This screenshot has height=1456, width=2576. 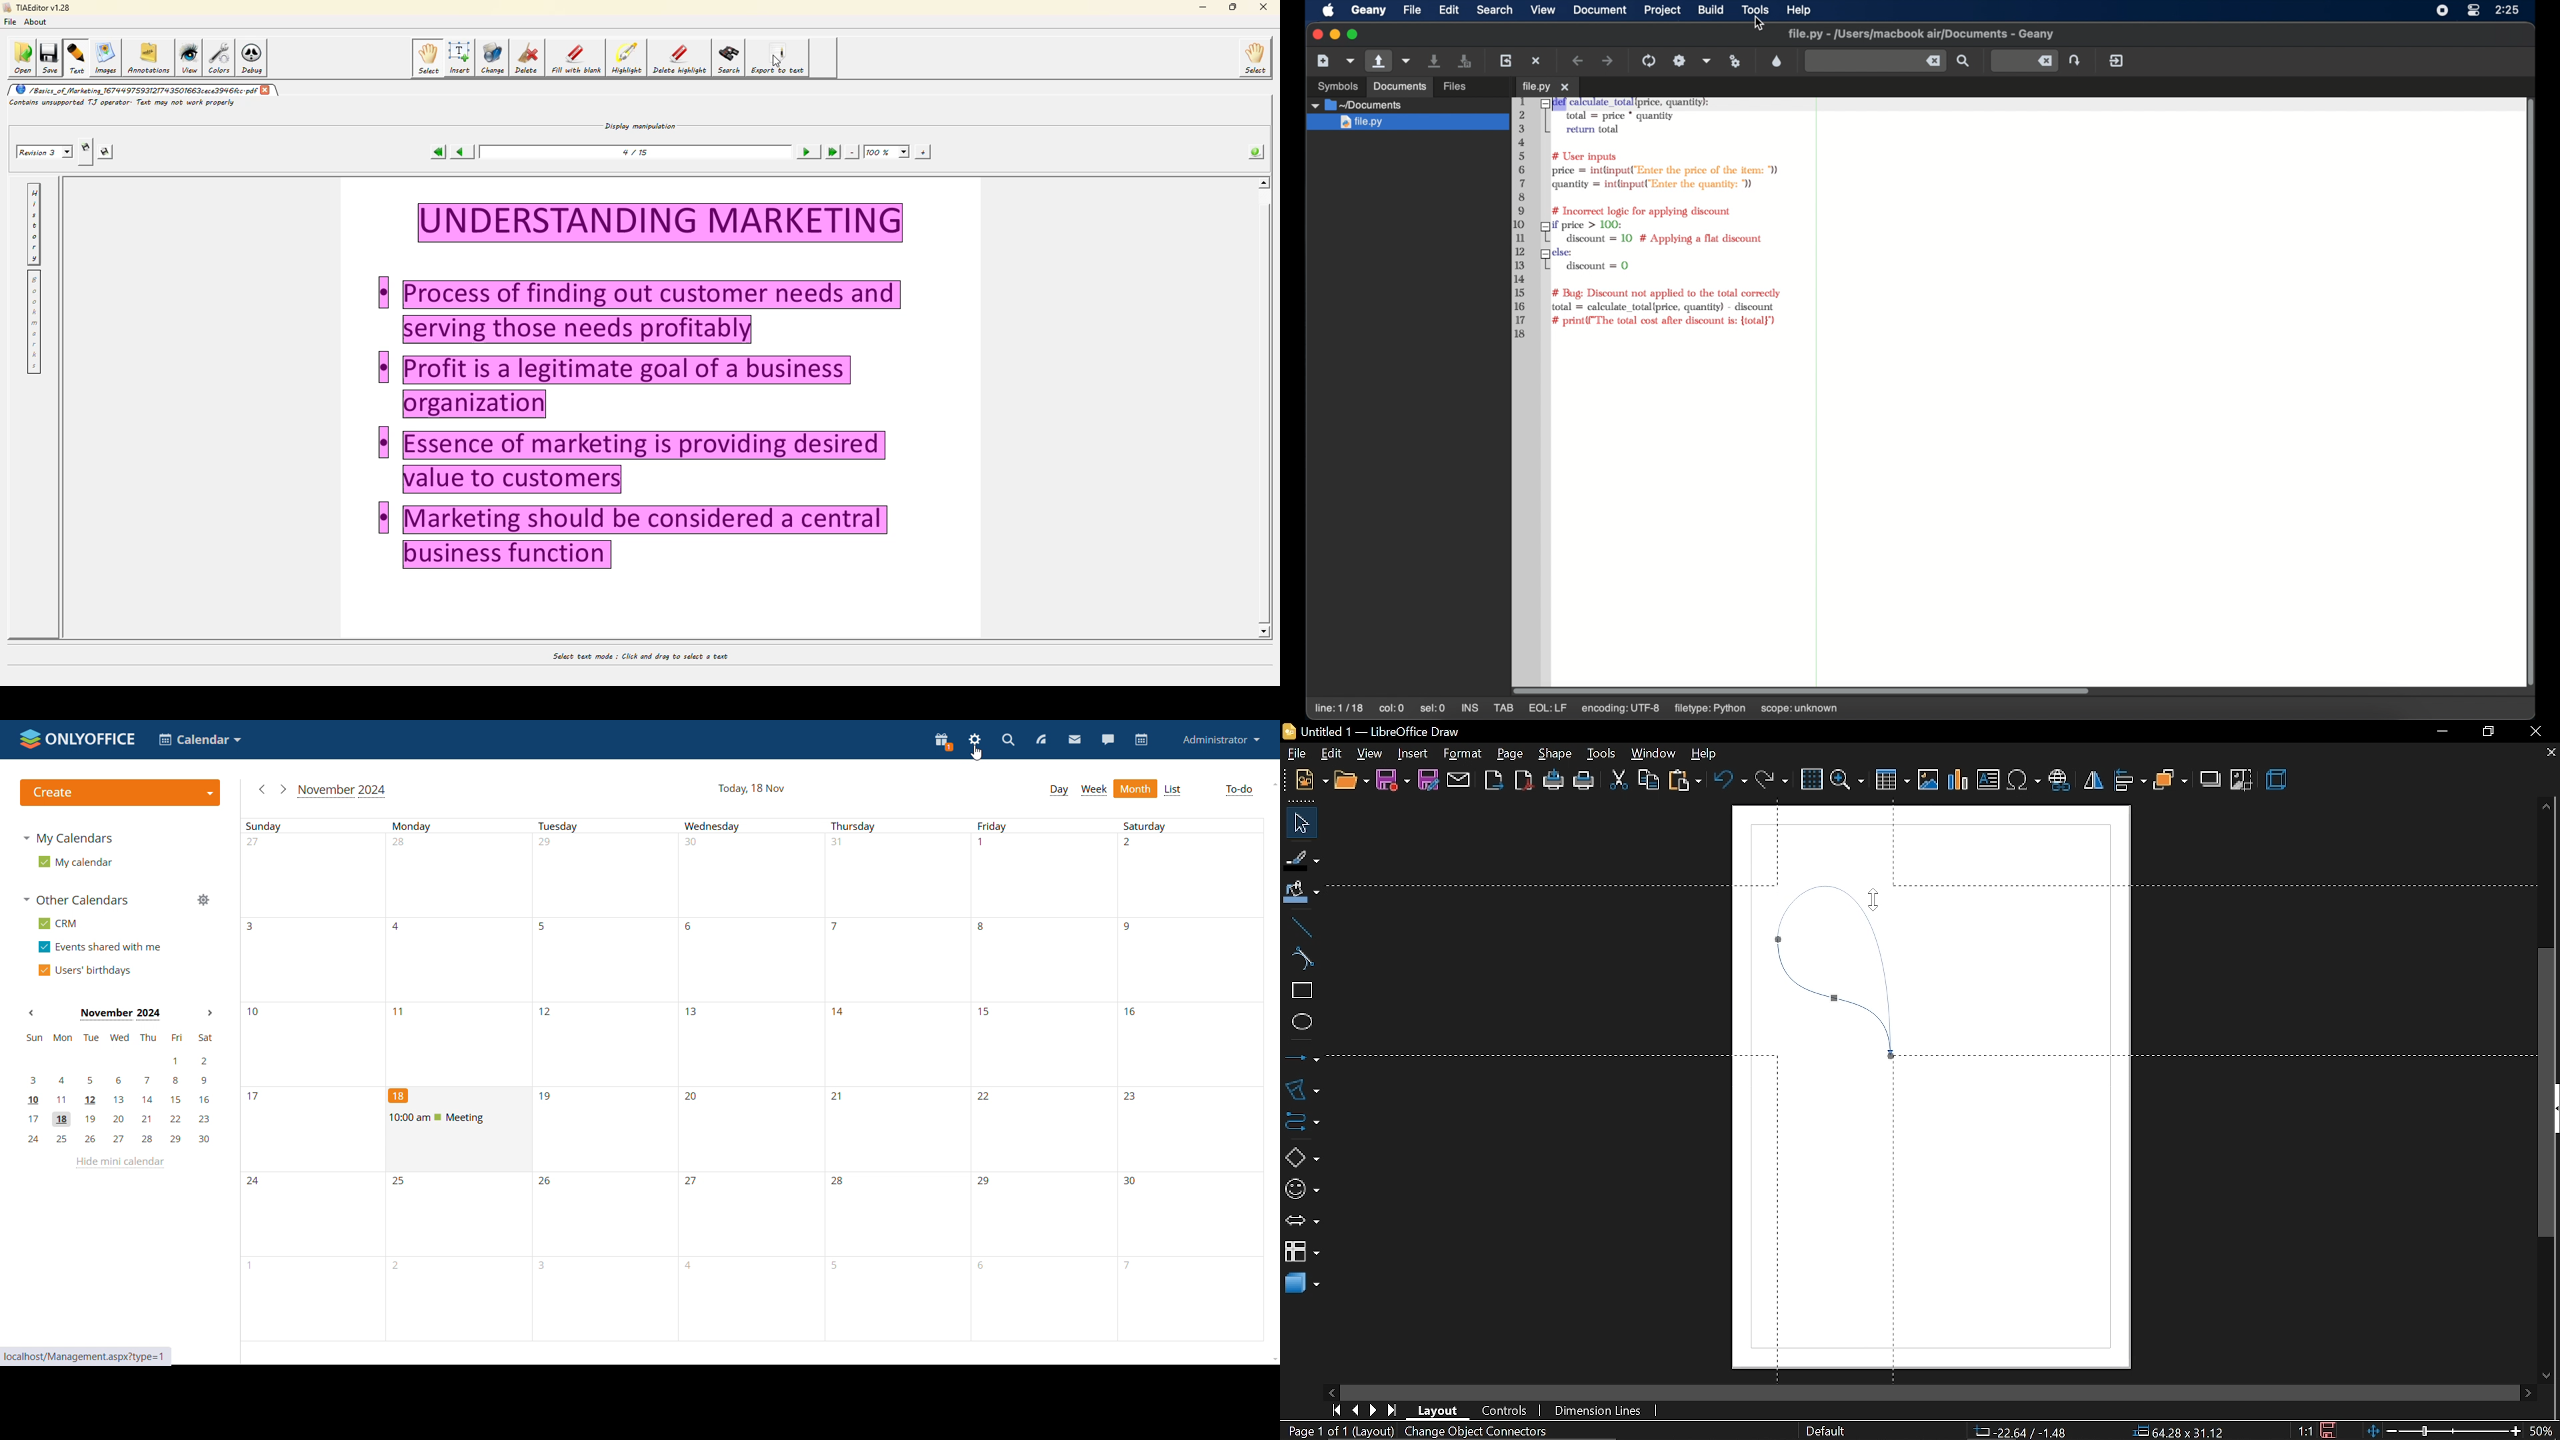 I want to click on highlight, so click(x=627, y=58).